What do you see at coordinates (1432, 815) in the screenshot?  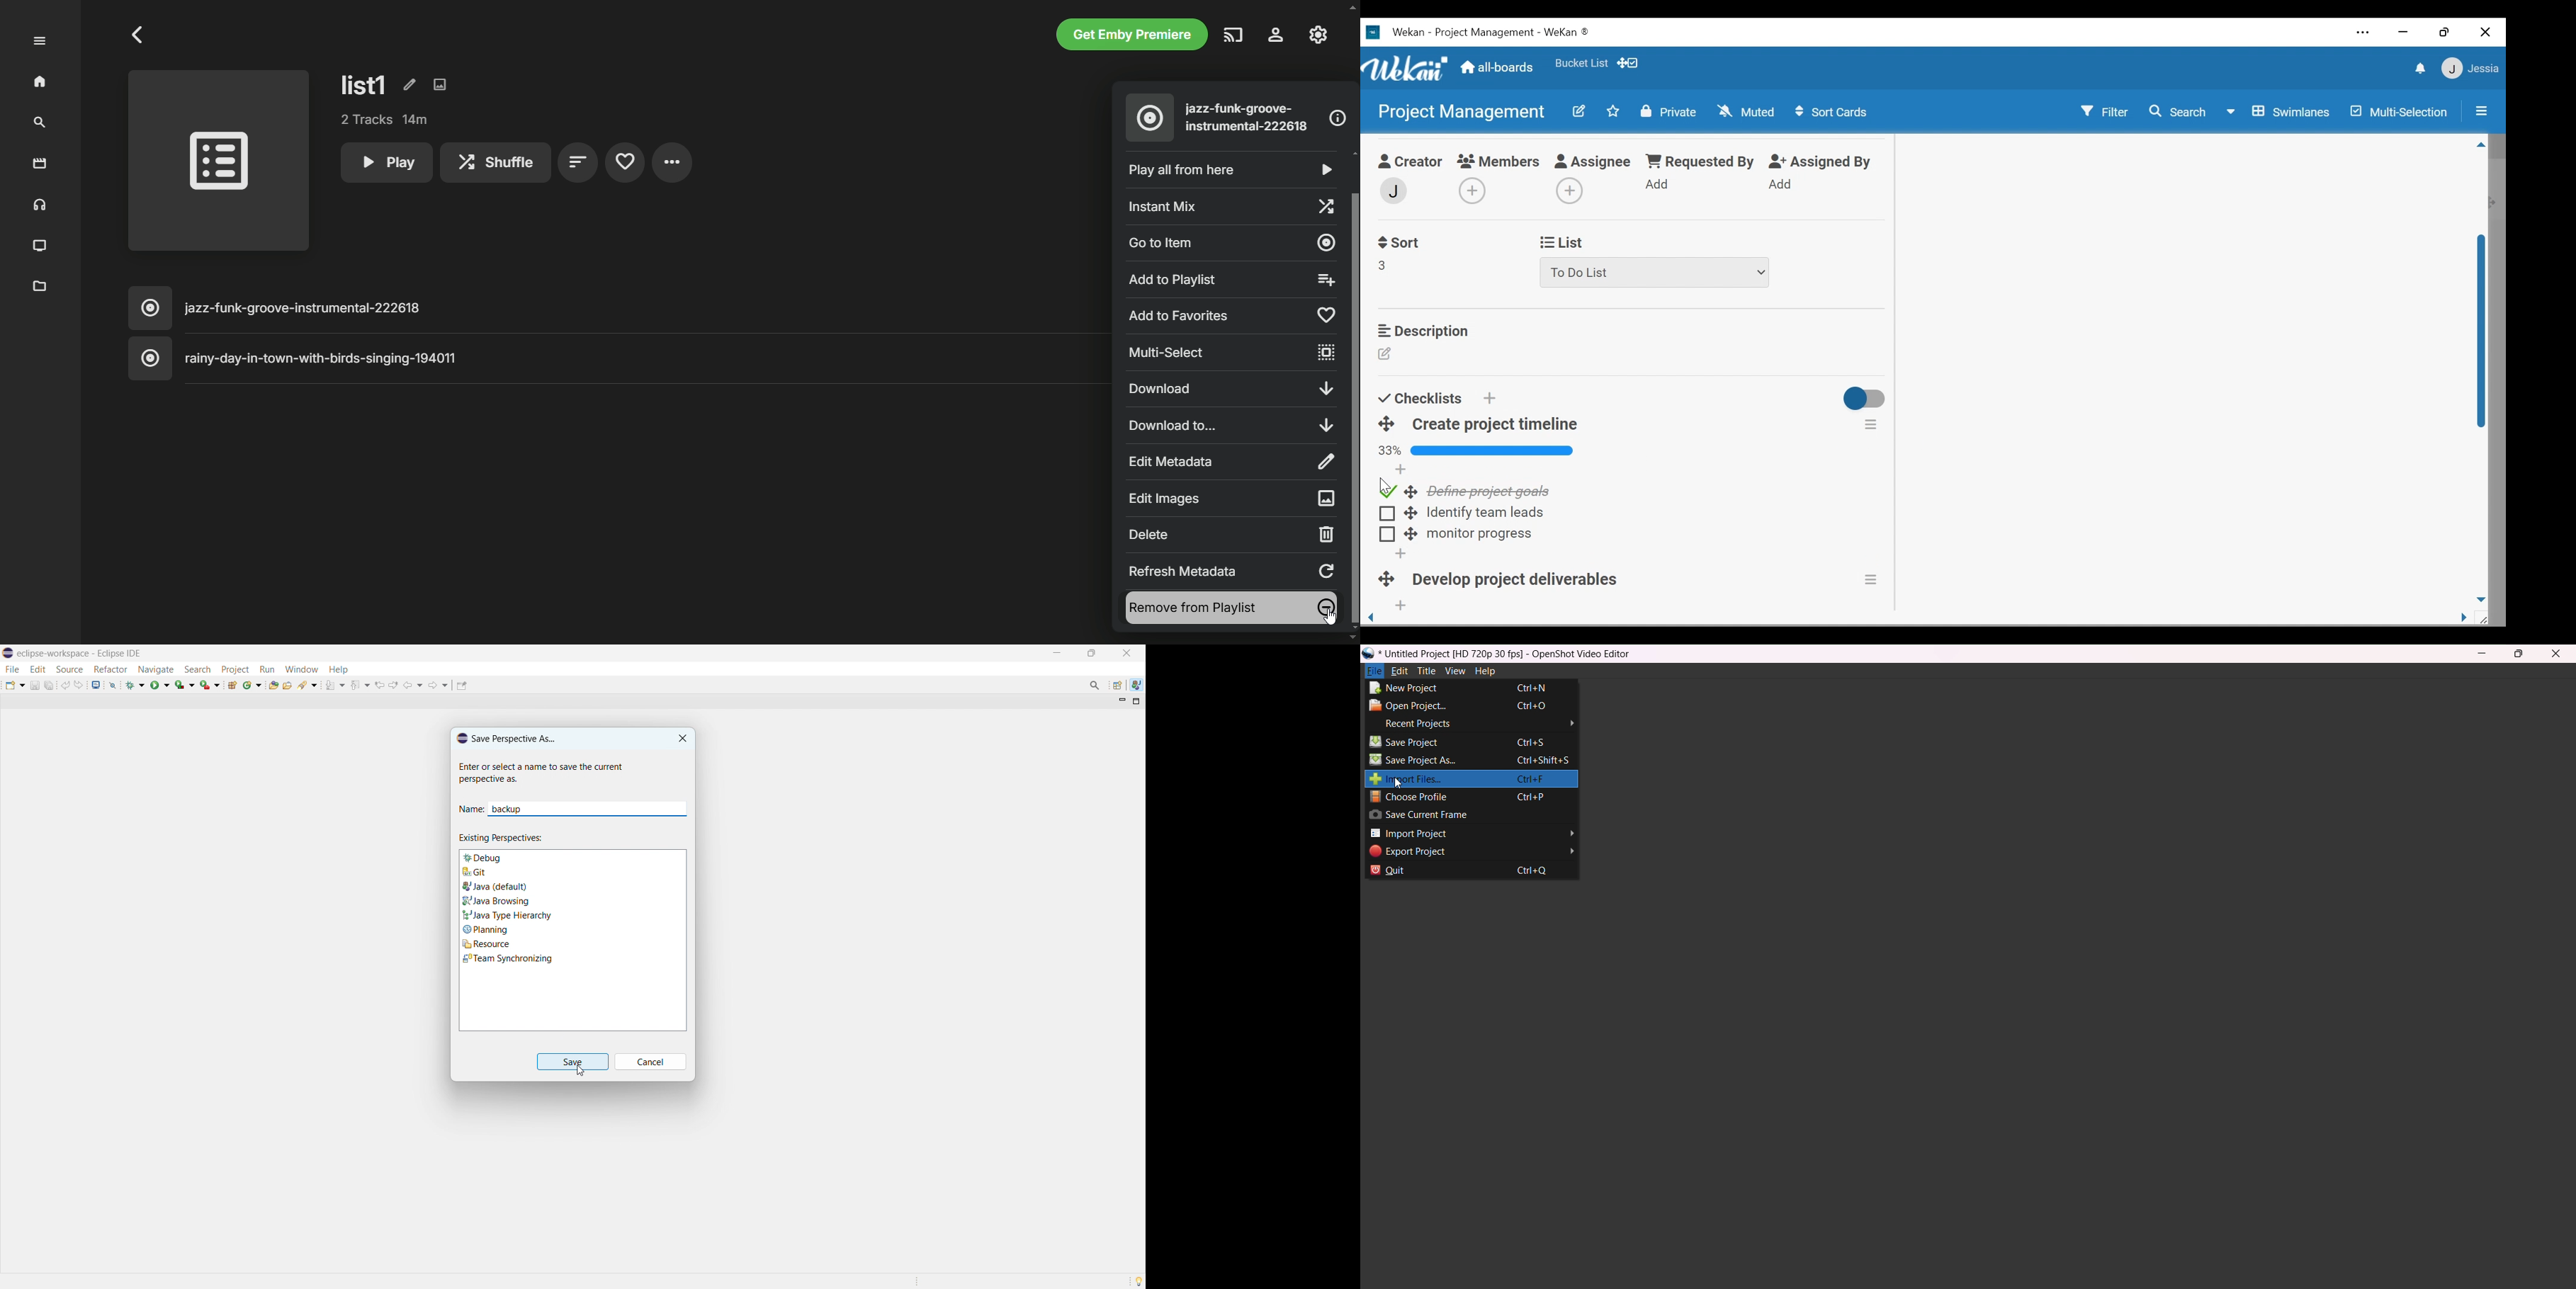 I see `save current frame` at bounding box center [1432, 815].